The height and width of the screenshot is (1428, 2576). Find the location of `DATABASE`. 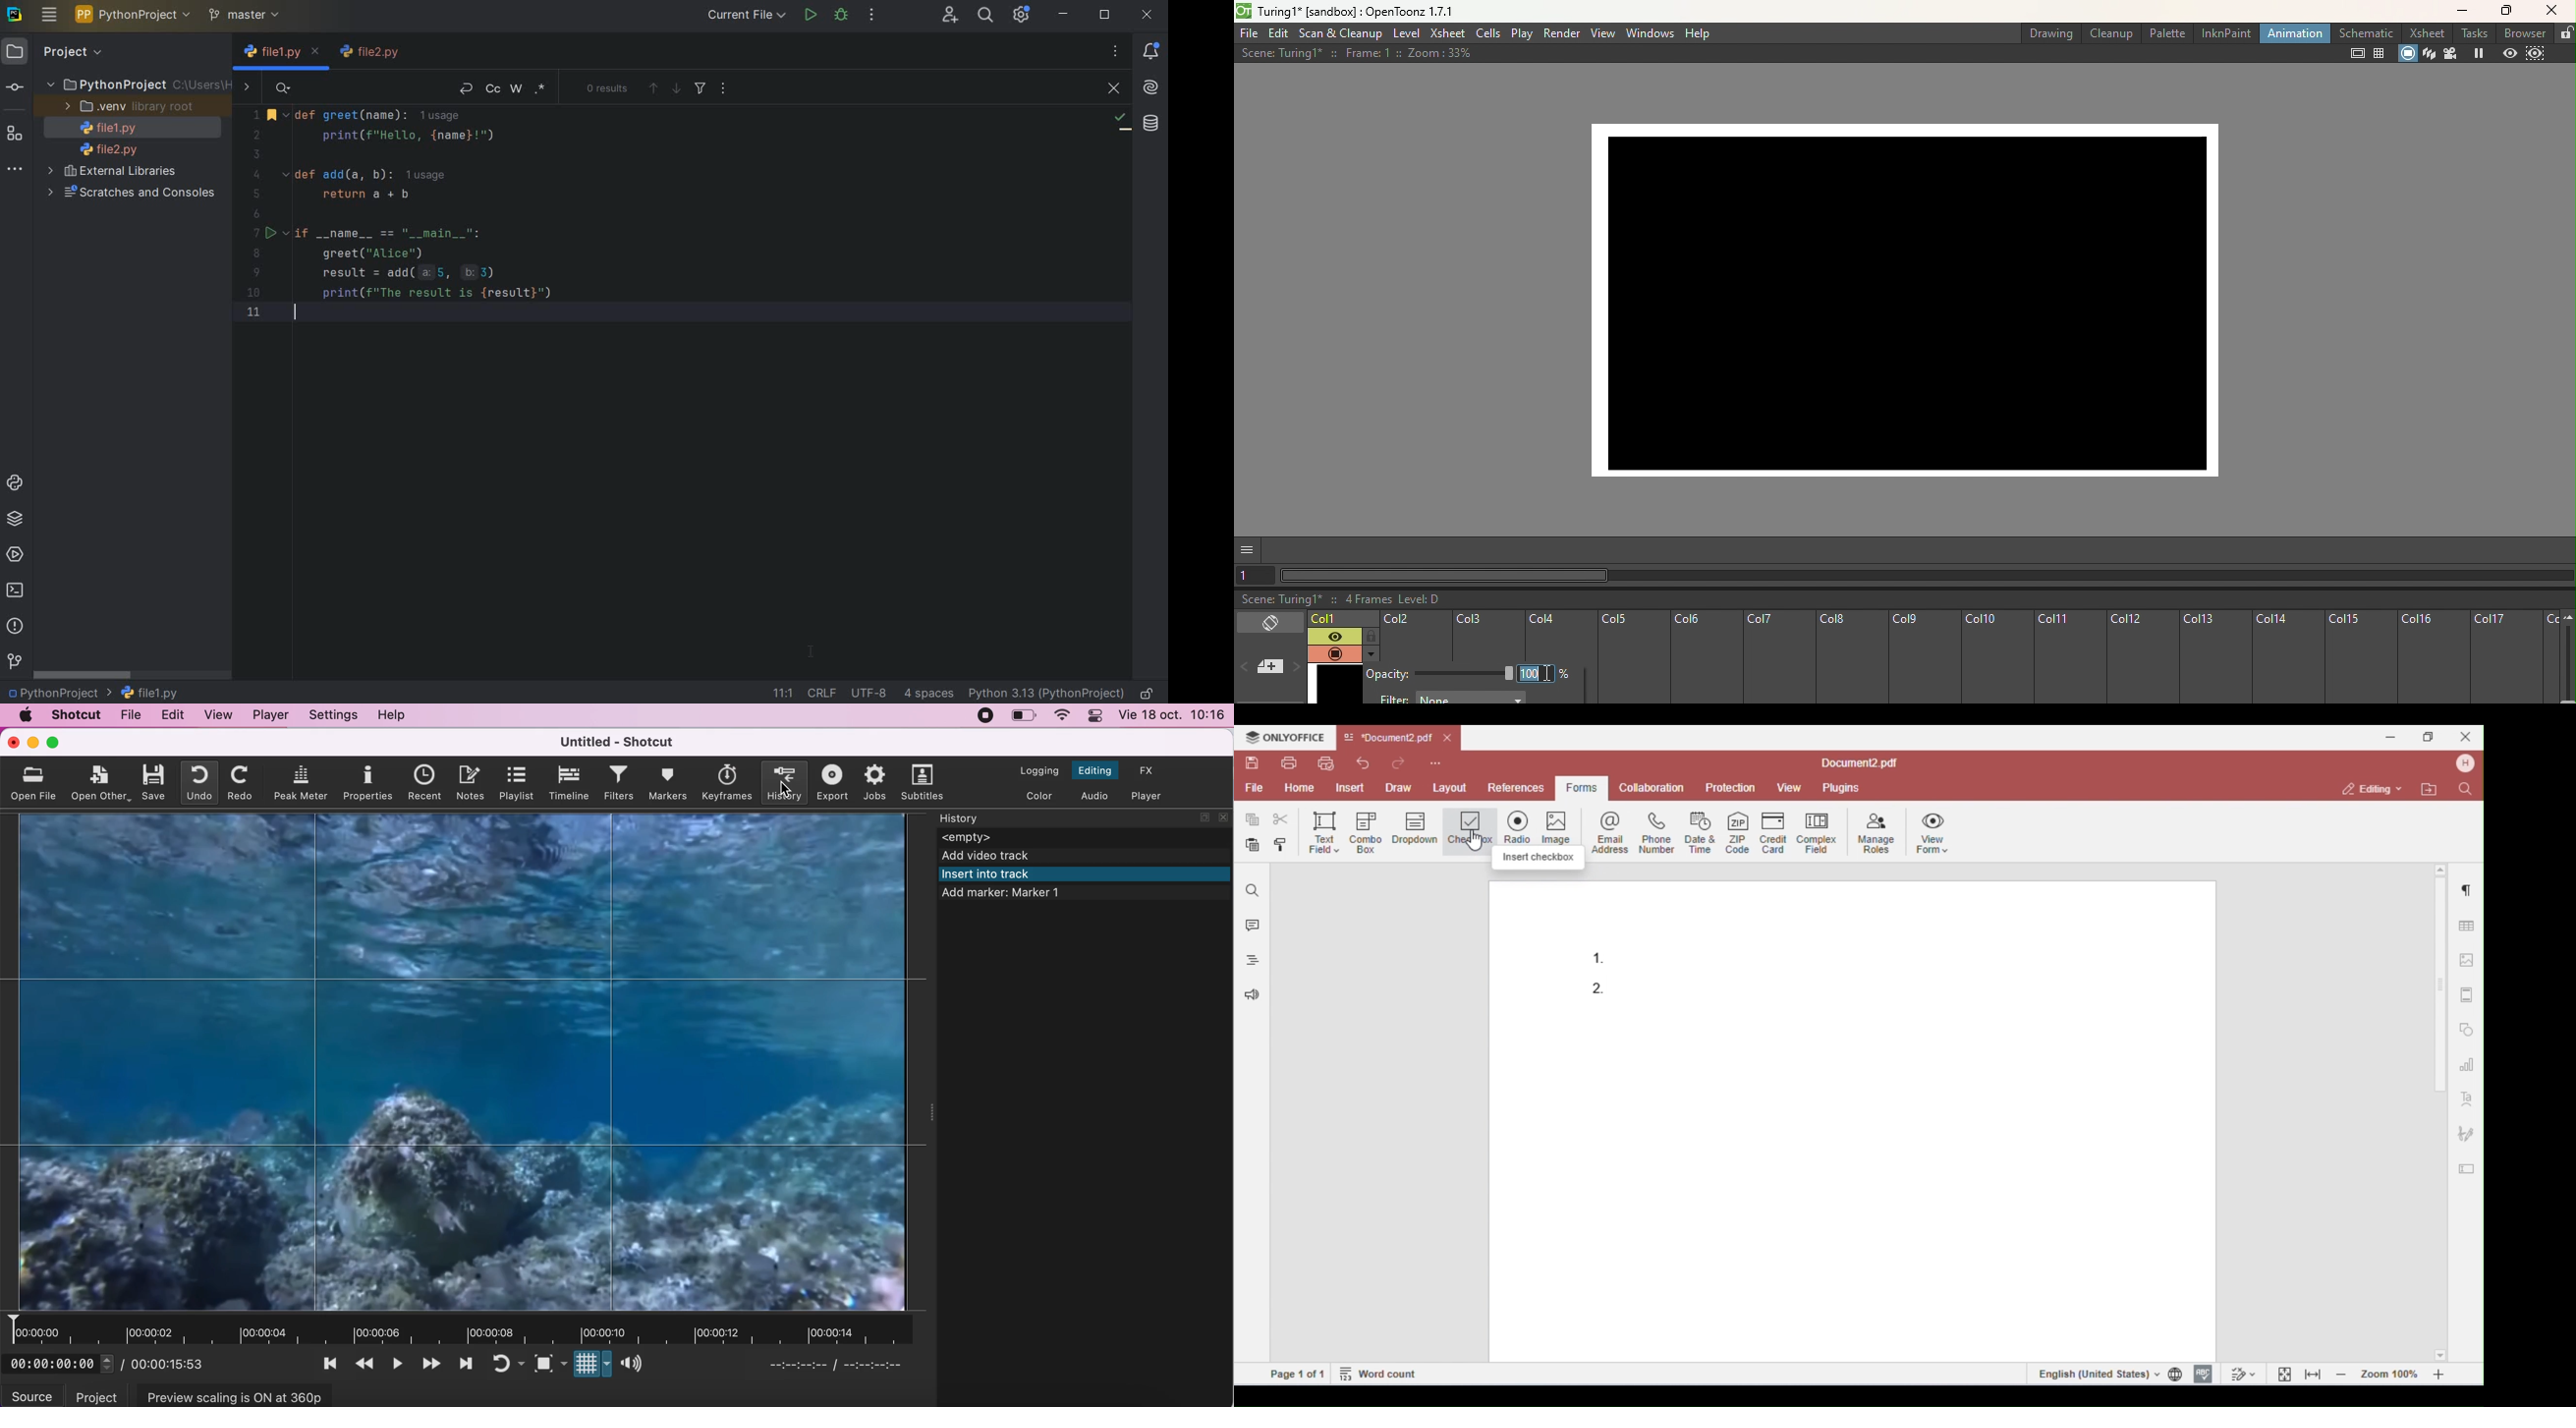

DATABASE is located at coordinates (1152, 123).